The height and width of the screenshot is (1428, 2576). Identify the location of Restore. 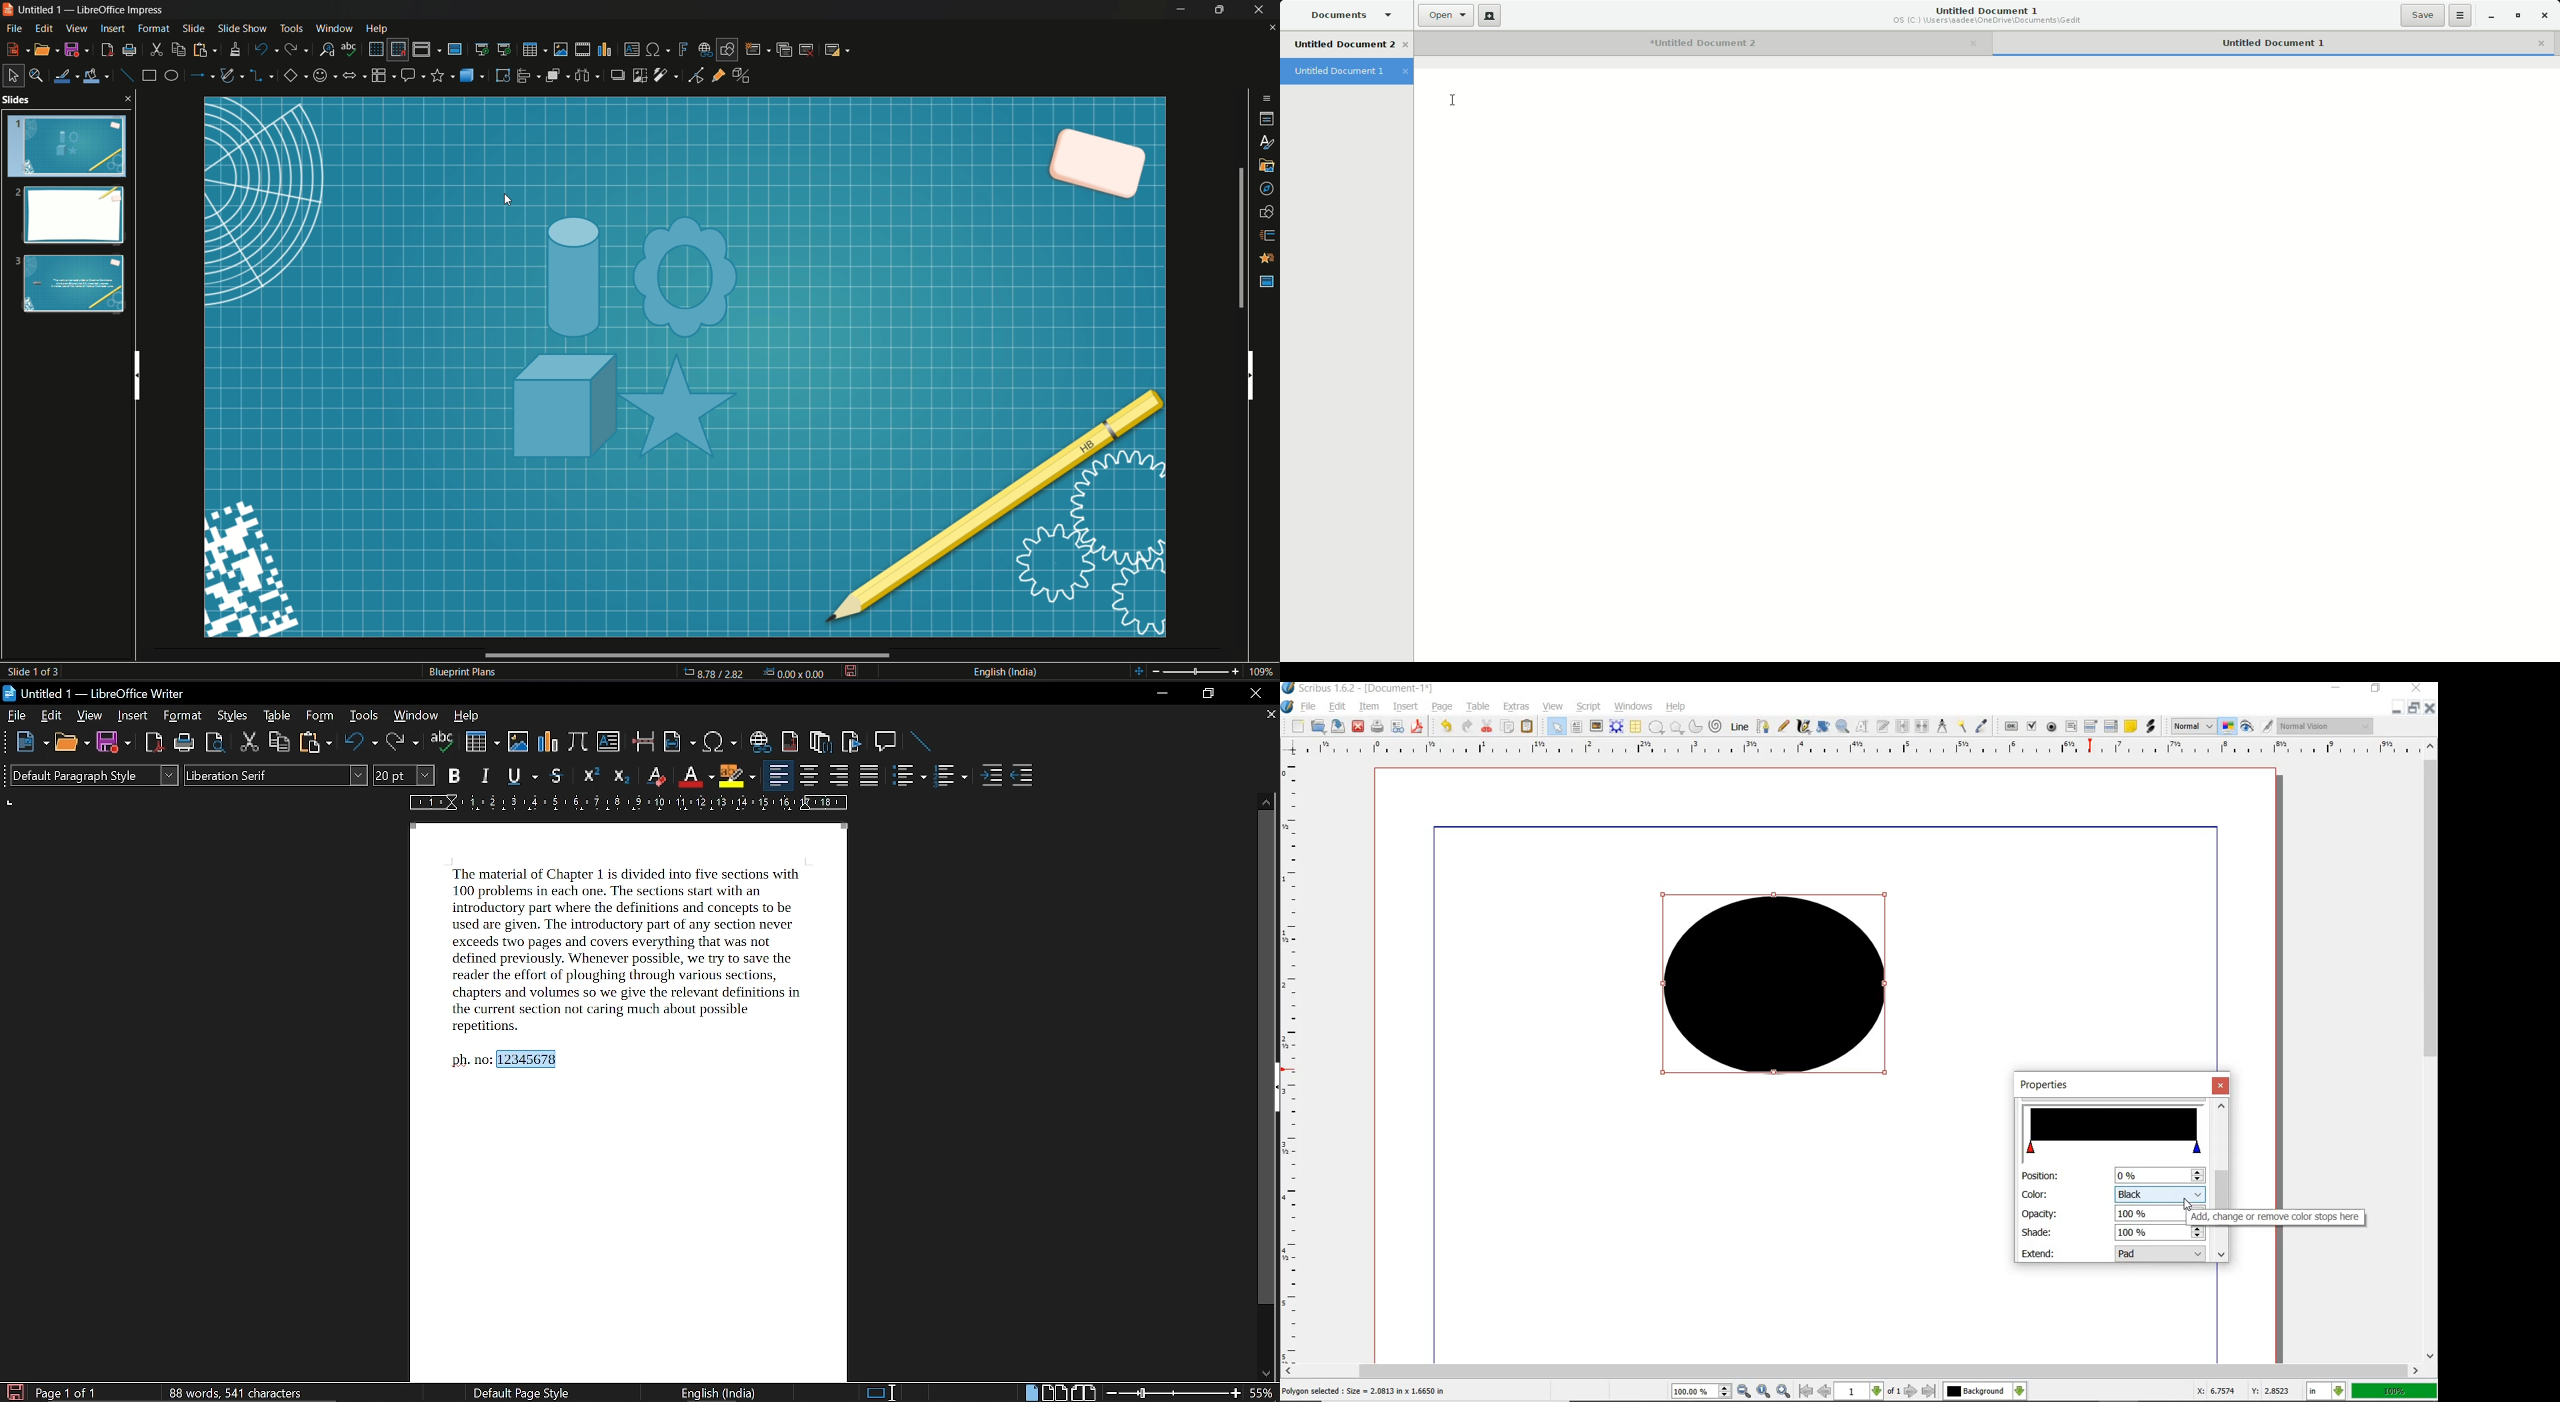
(2516, 15).